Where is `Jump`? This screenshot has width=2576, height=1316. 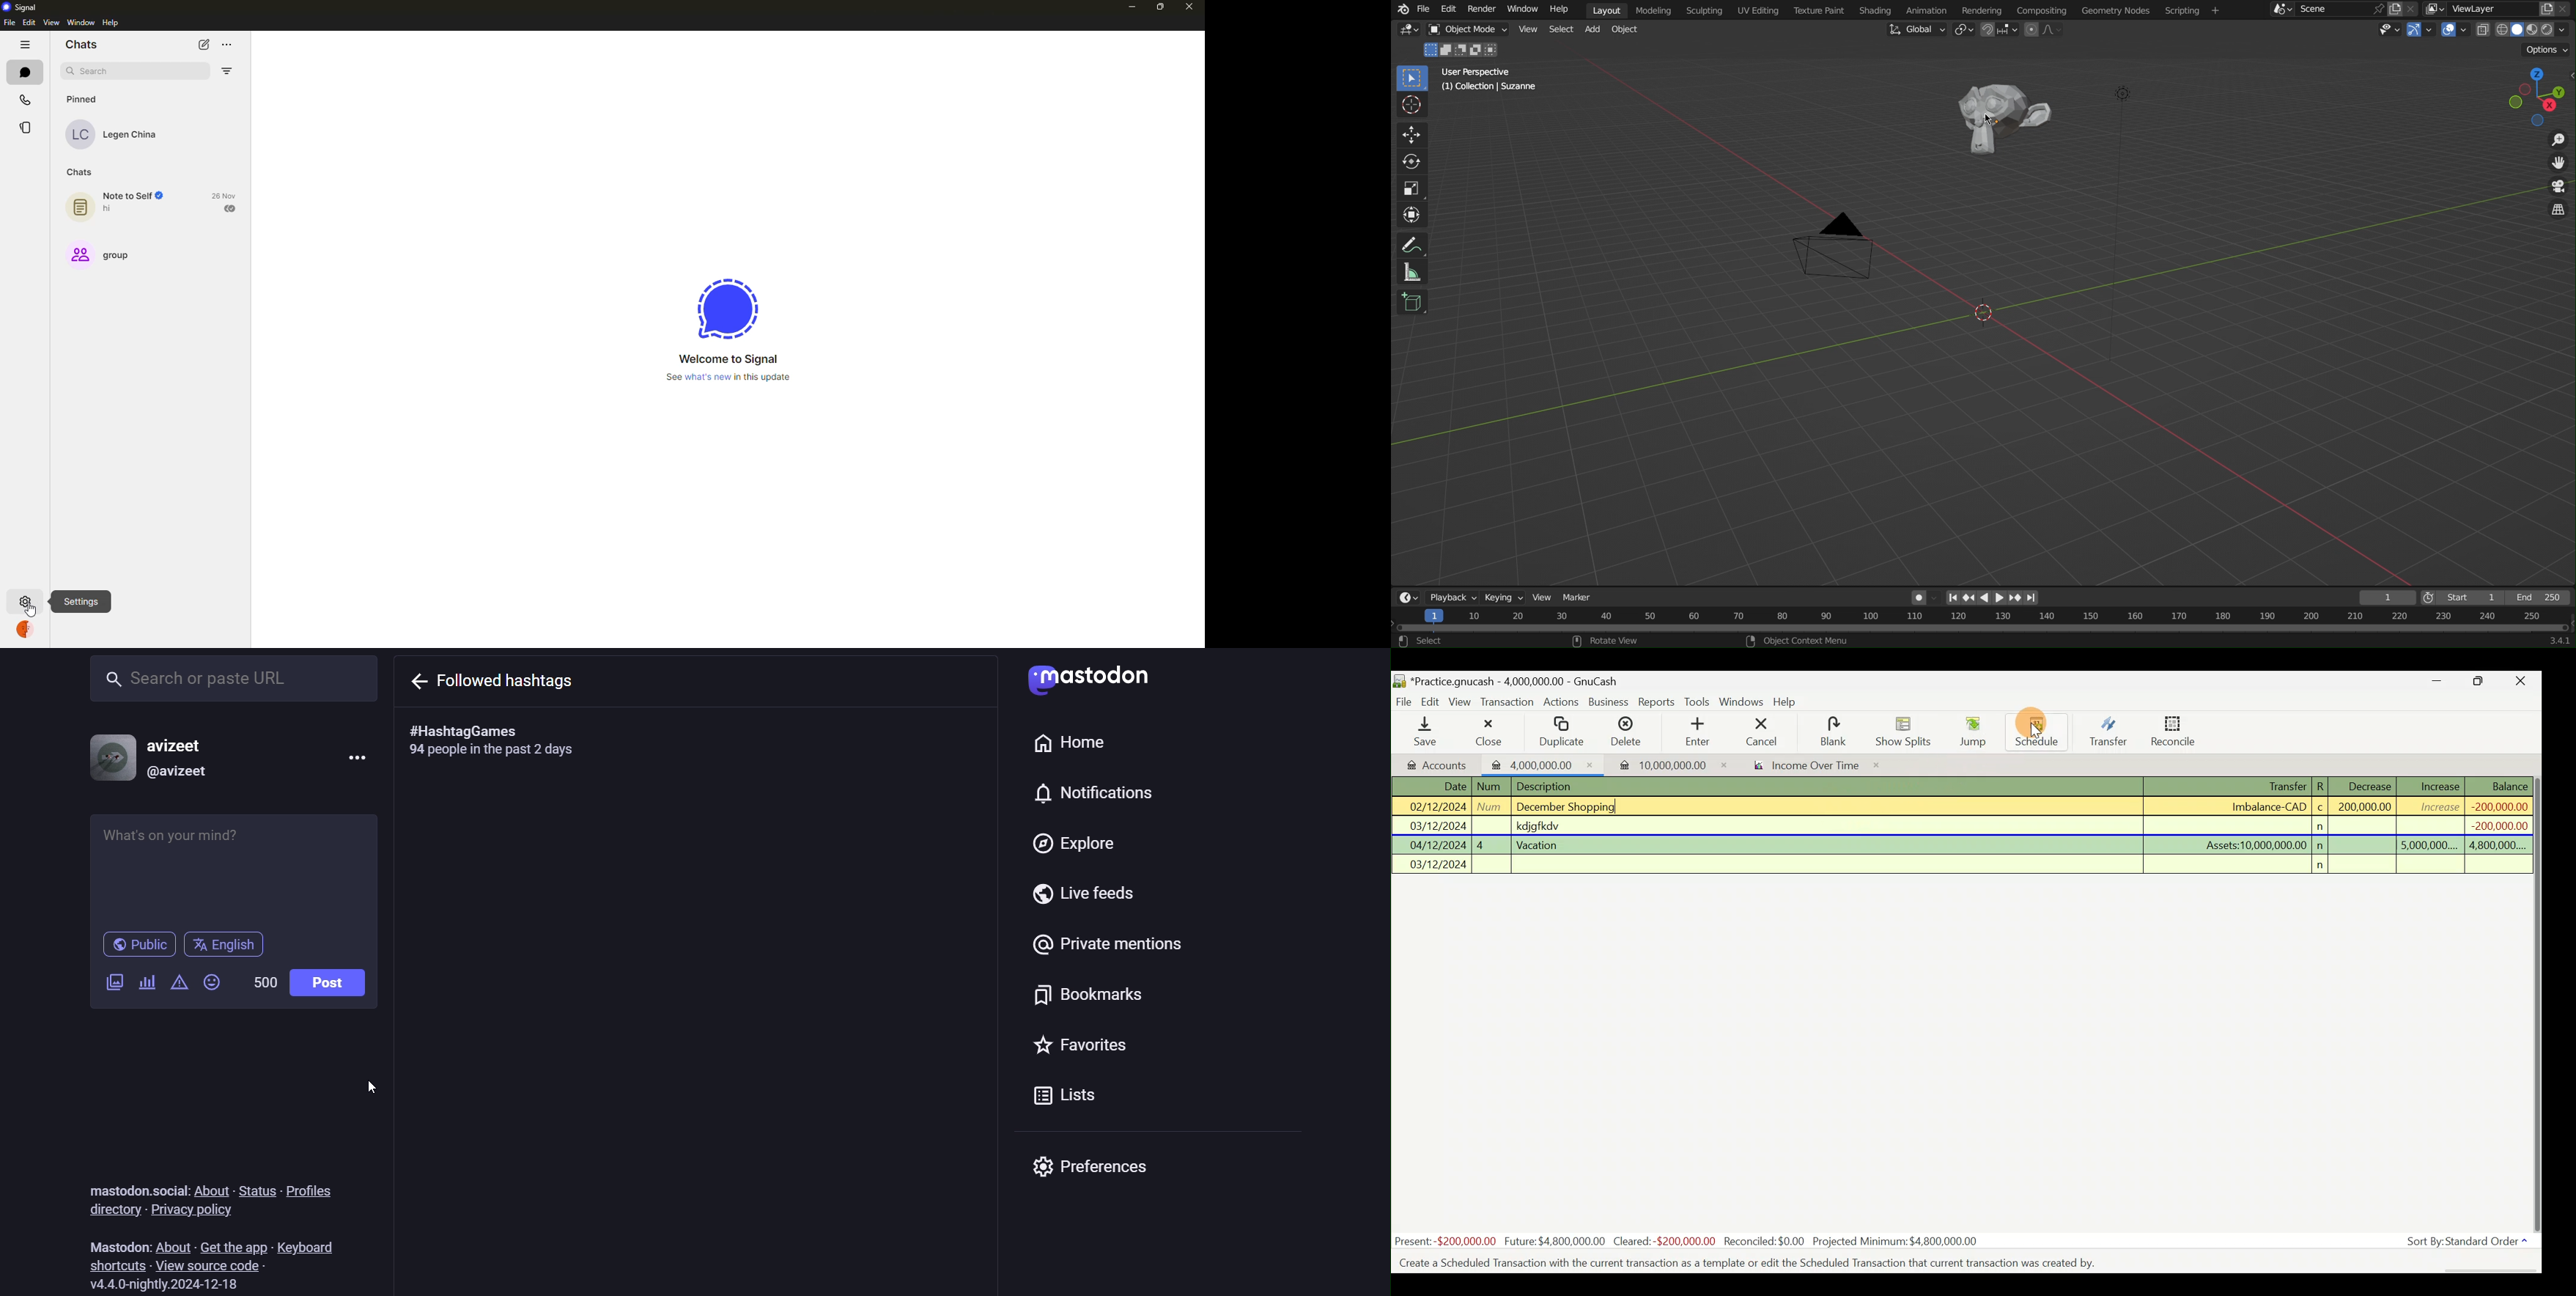 Jump is located at coordinates (1969, 731).